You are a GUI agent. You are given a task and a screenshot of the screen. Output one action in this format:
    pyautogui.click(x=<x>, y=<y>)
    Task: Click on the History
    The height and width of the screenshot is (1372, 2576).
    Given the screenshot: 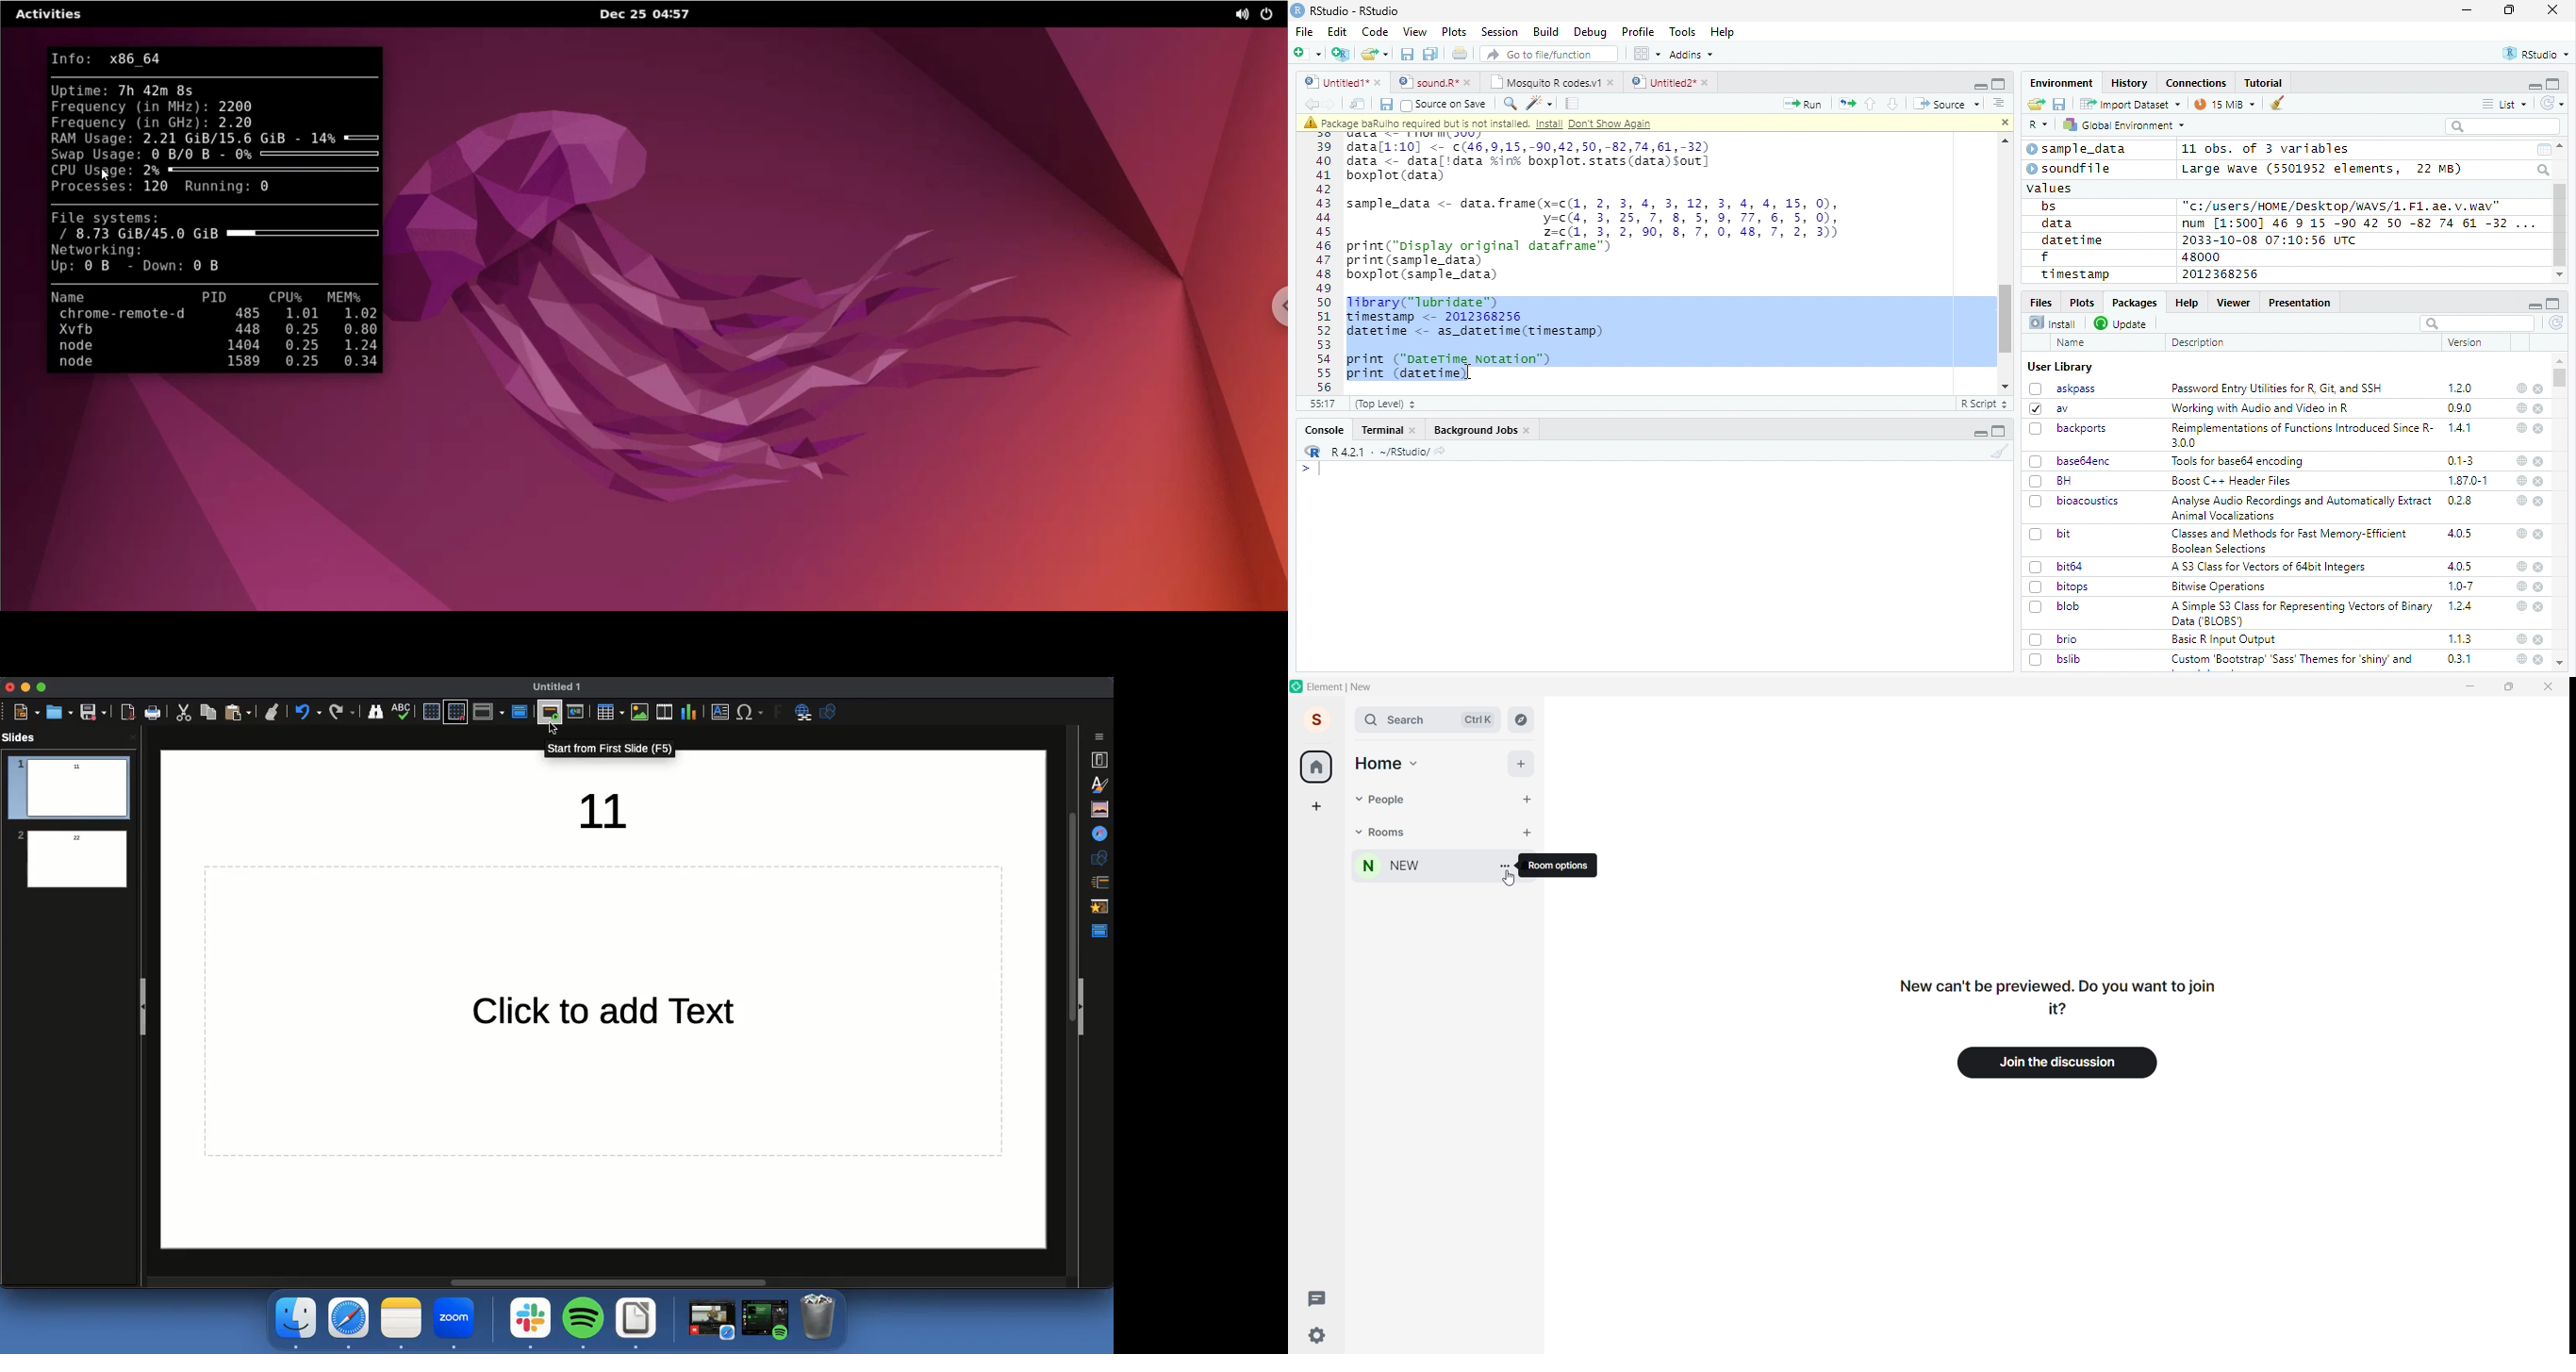 What is the action you would take?
    pyautogui.click(x=2130, y=83)
    